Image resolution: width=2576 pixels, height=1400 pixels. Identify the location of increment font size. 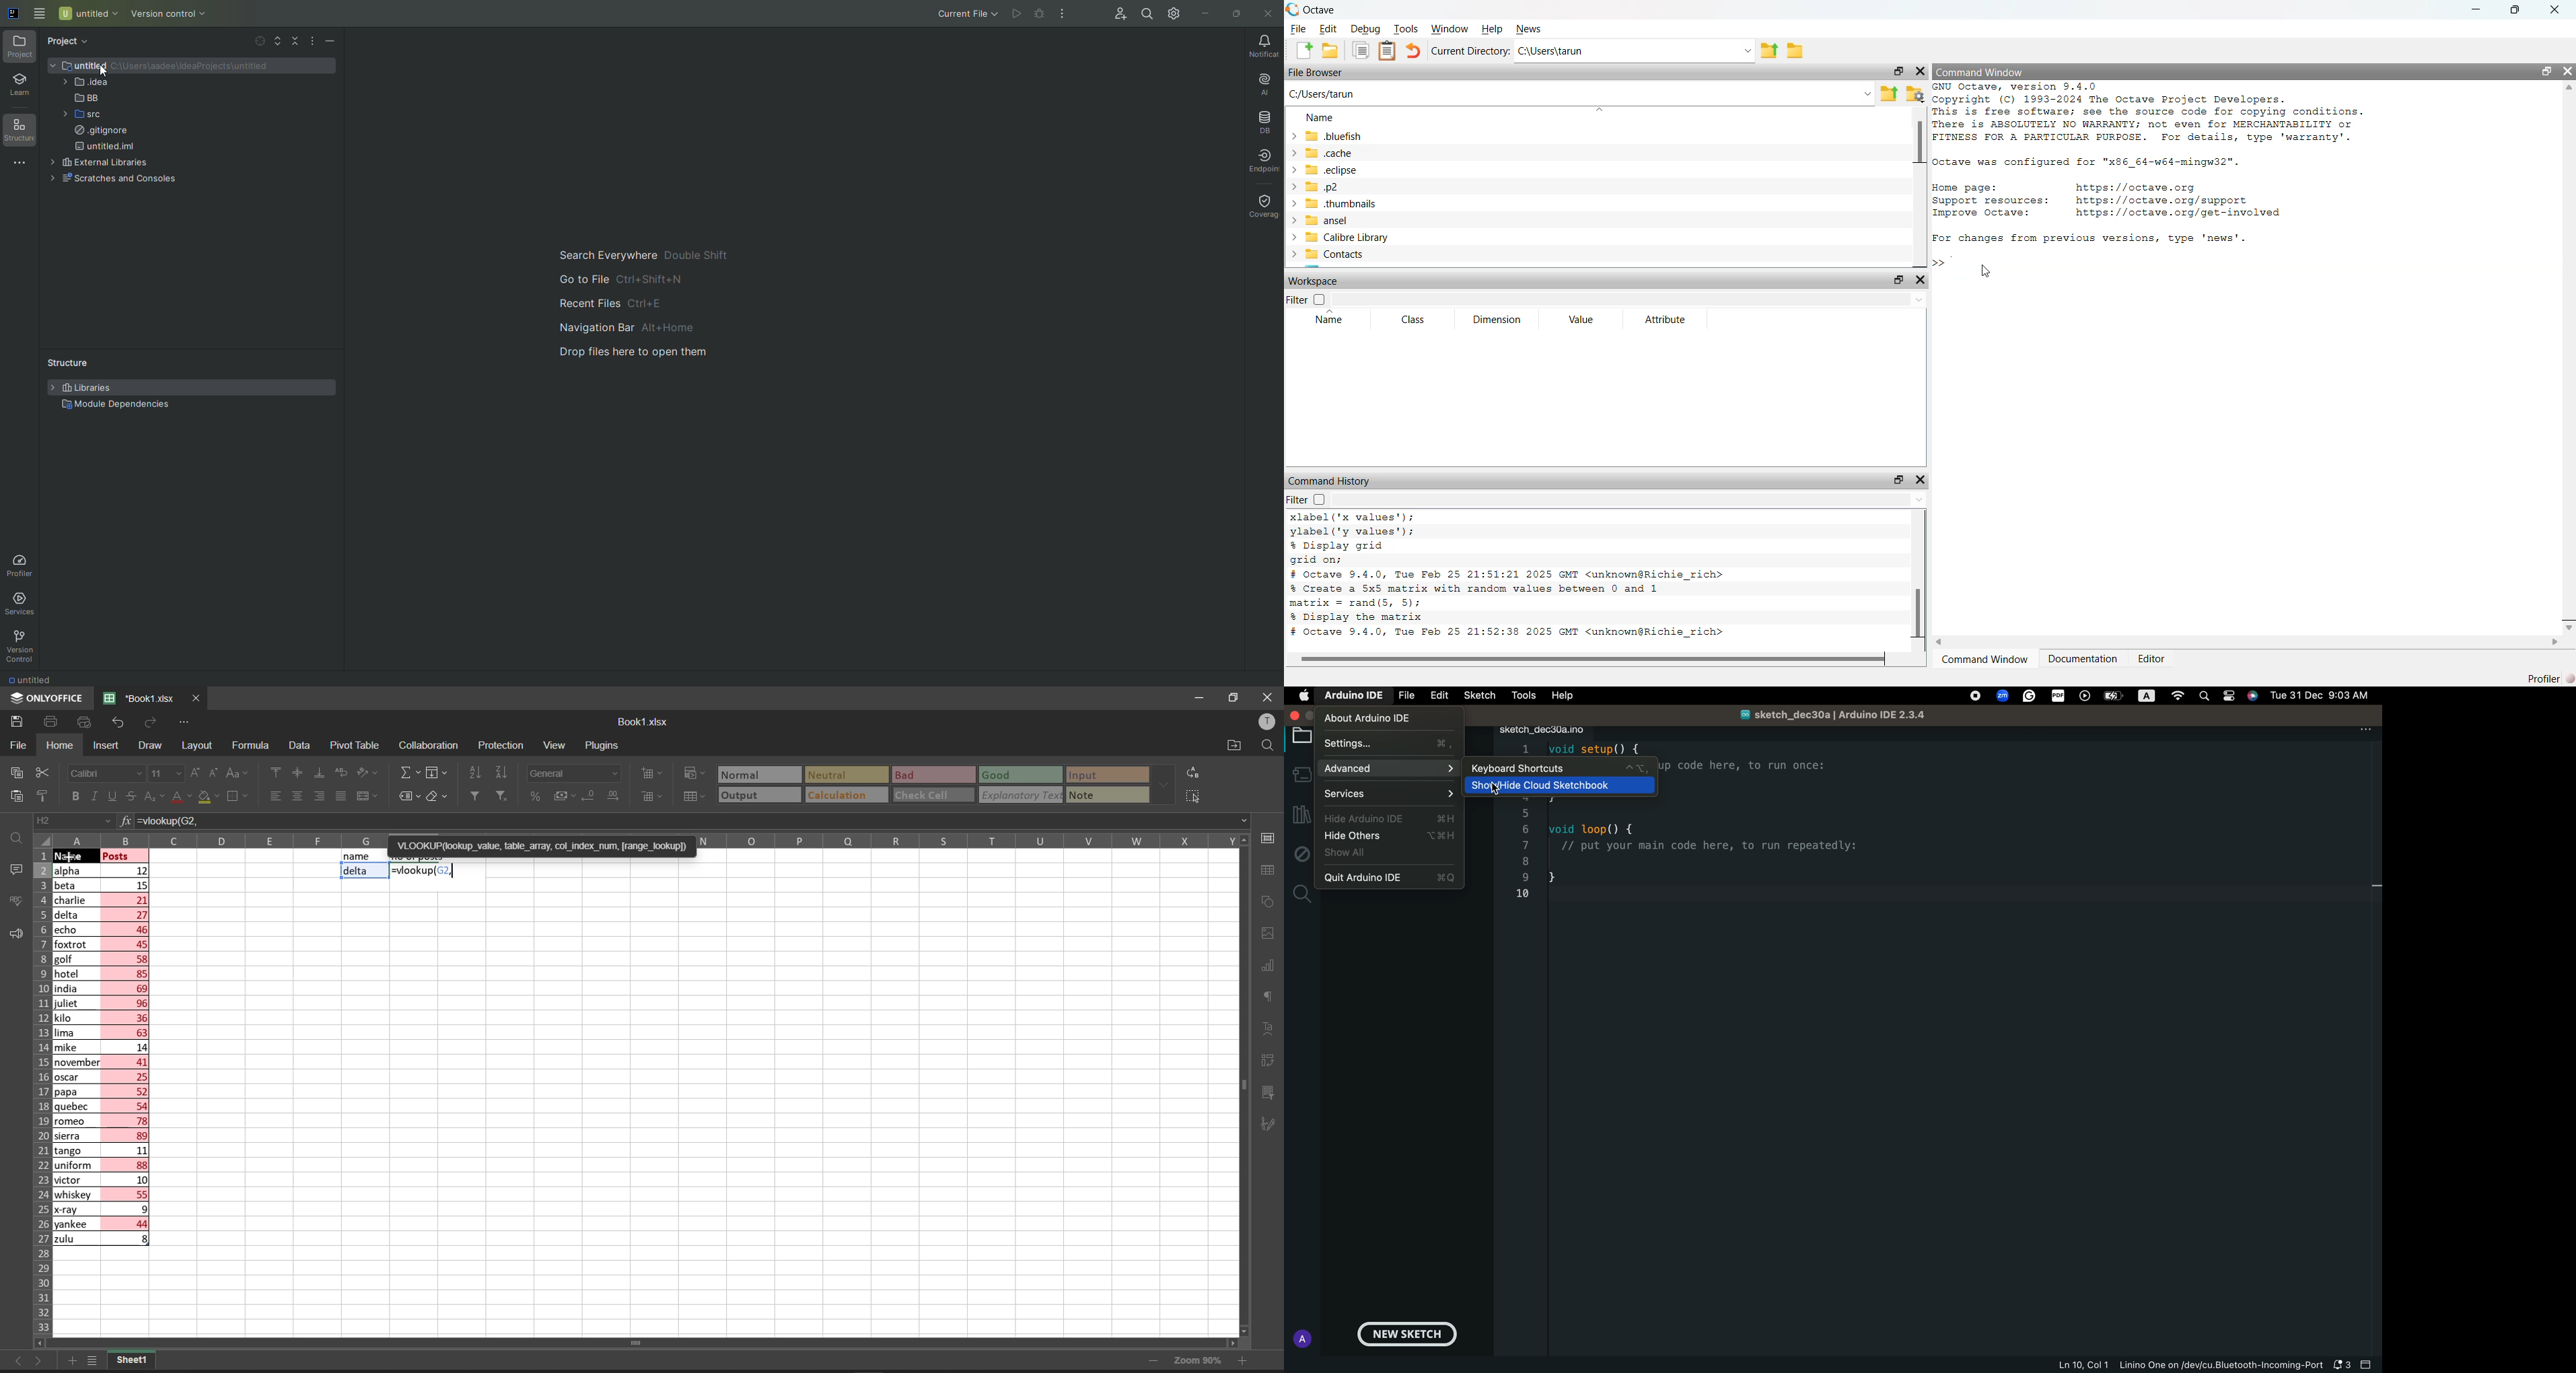
(195, 773).